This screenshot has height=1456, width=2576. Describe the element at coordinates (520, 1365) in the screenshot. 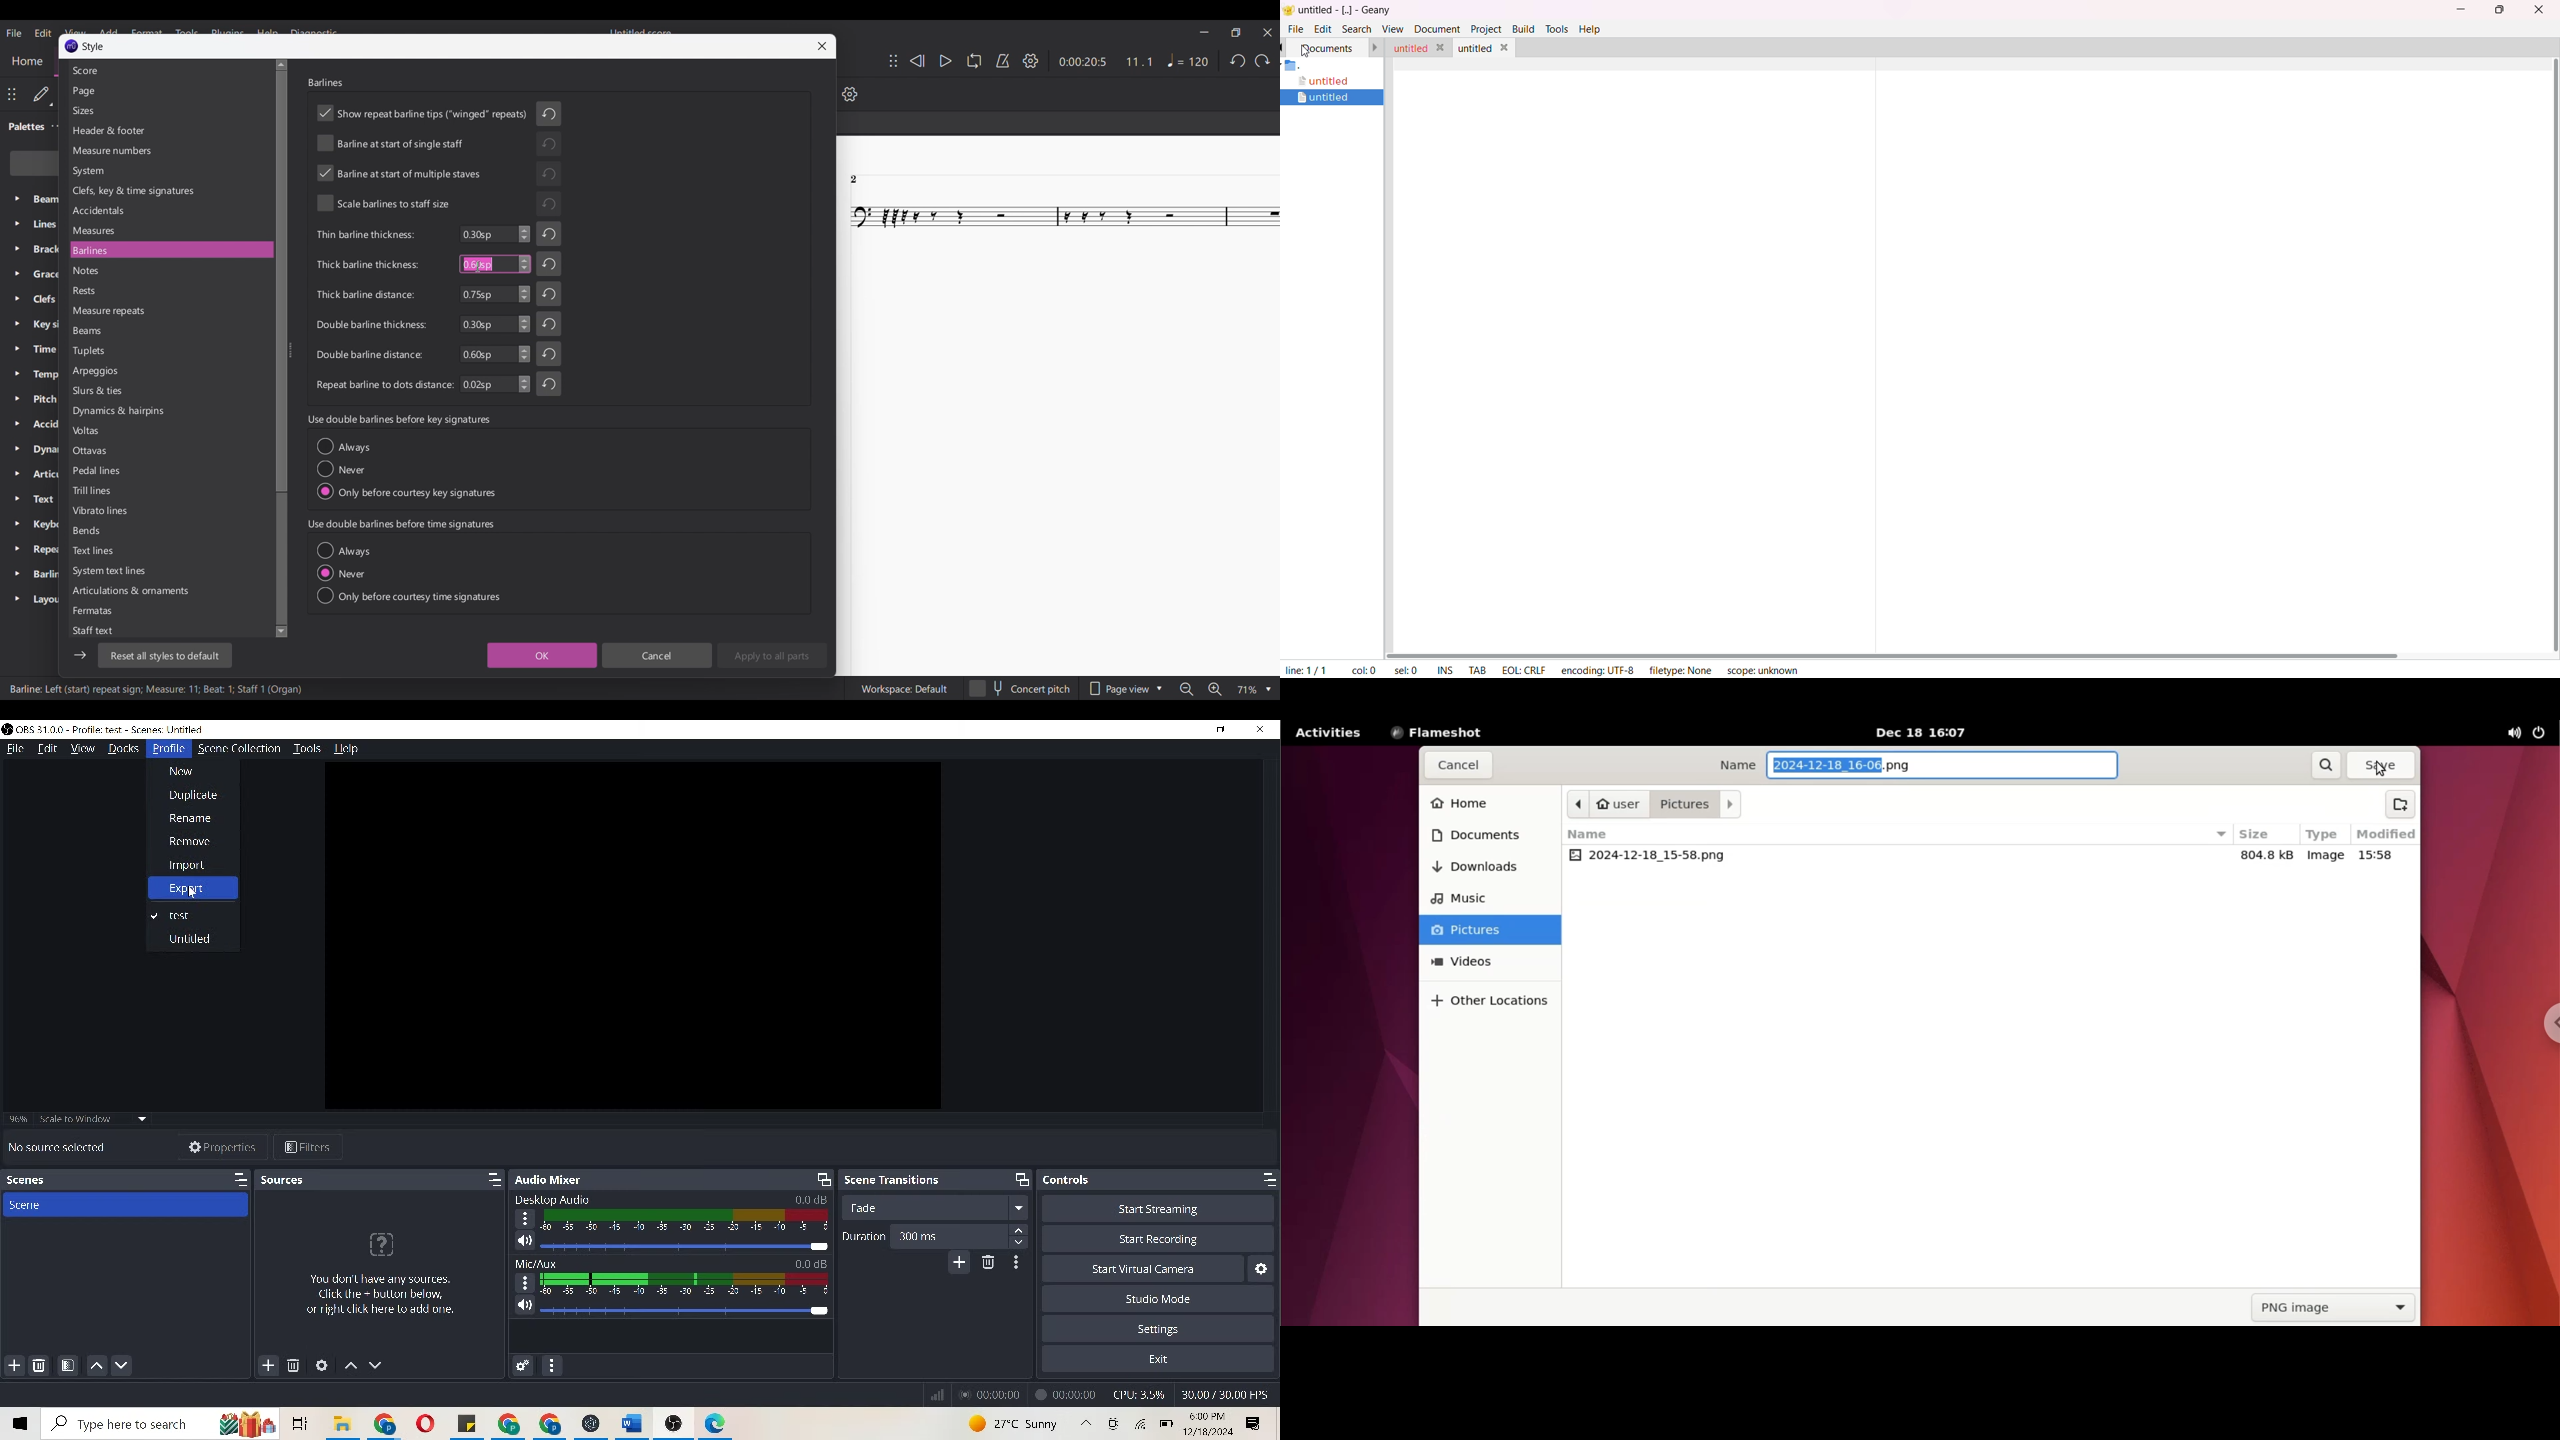

I see `advanced audio properties` at that location.